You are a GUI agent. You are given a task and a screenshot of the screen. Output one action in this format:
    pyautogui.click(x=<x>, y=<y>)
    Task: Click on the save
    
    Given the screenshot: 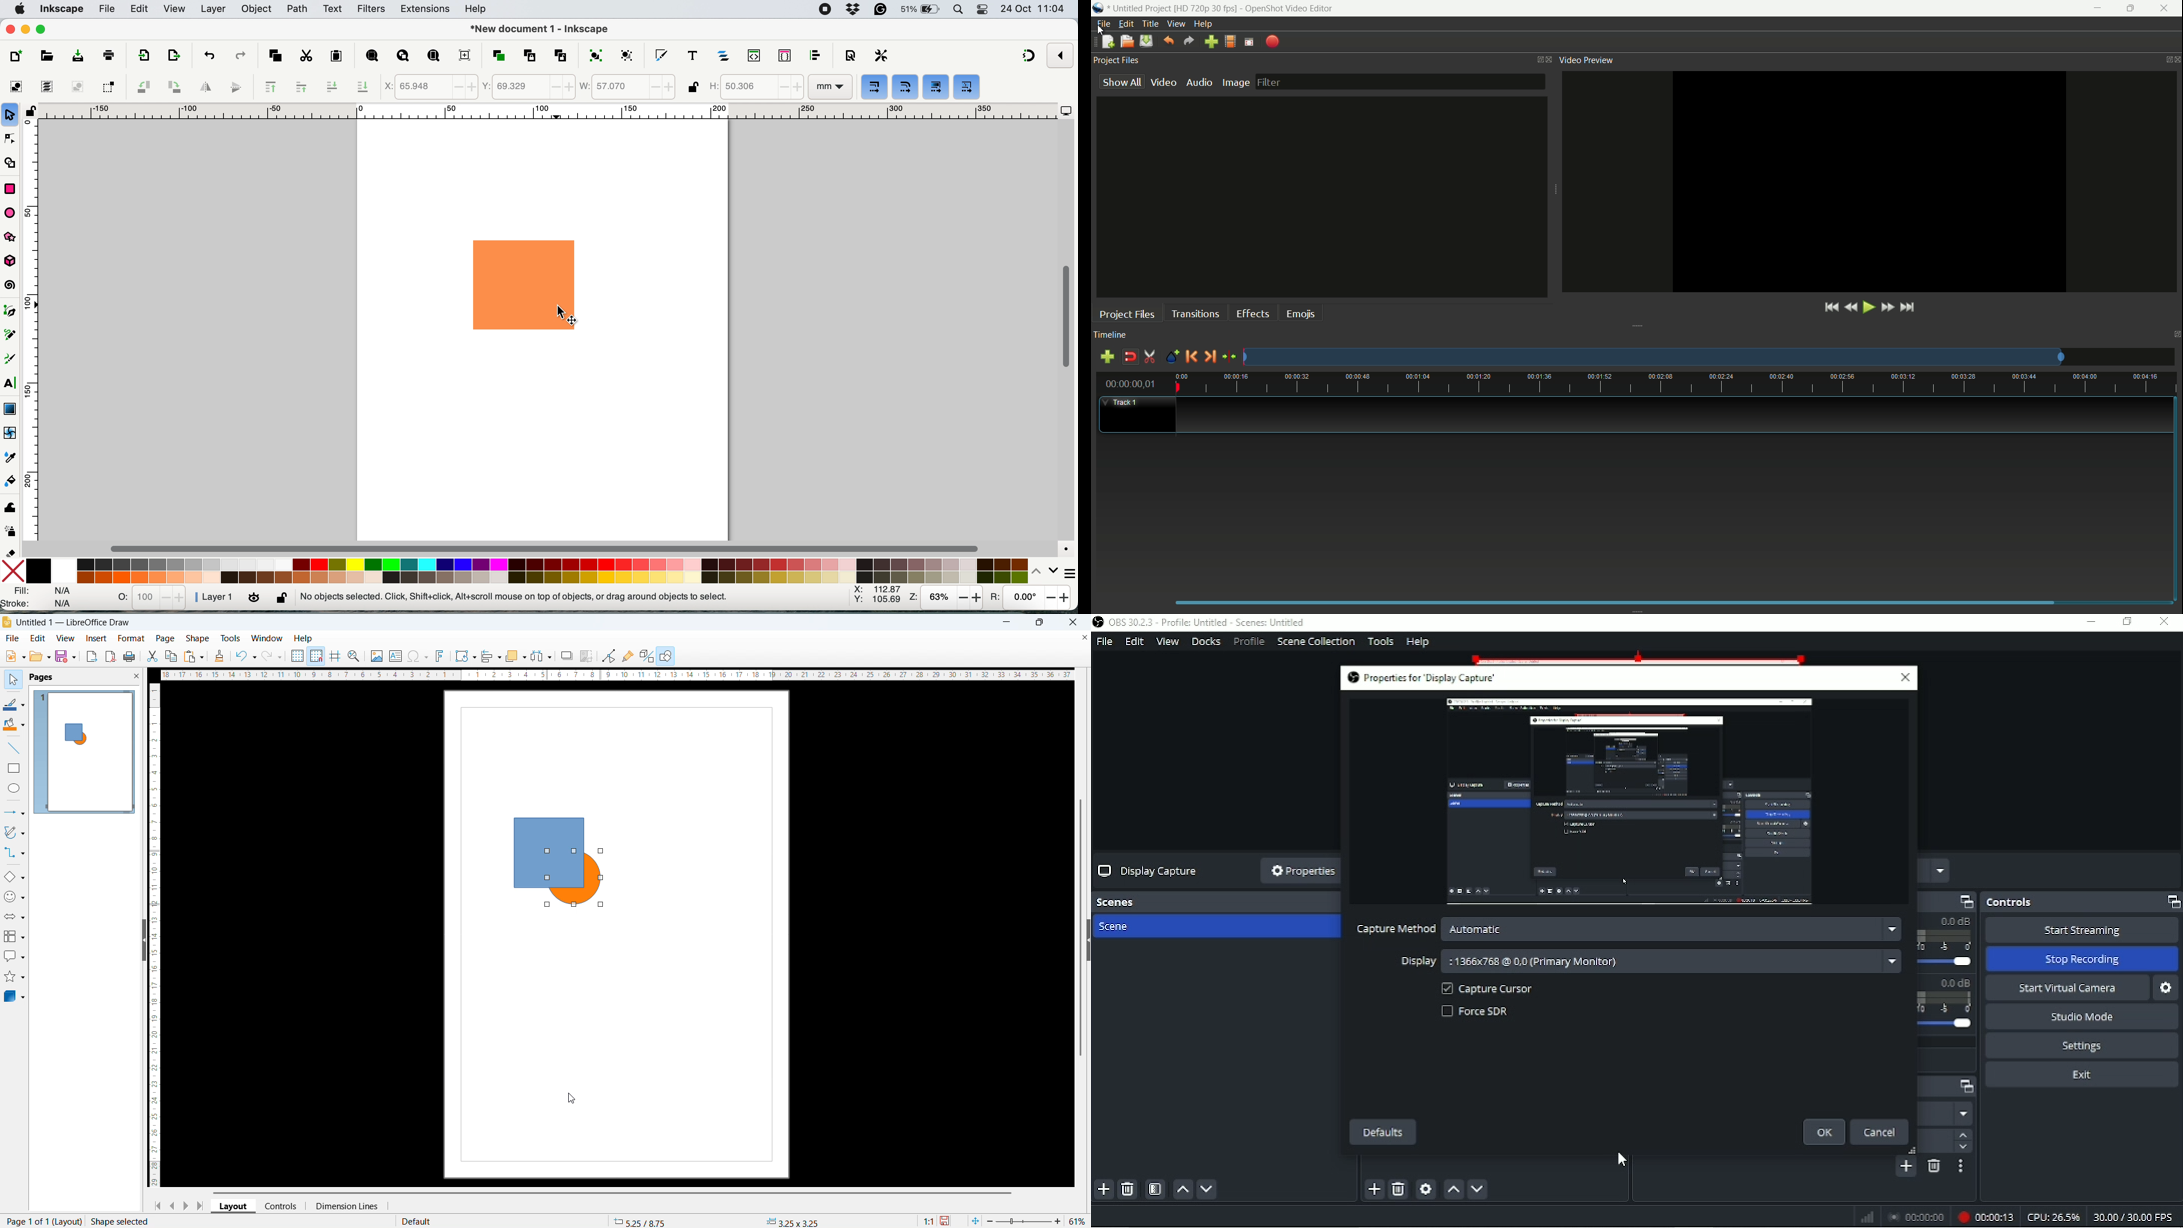 What is the action you would take?
    pyautogui.click(x=947, y=1220)
    